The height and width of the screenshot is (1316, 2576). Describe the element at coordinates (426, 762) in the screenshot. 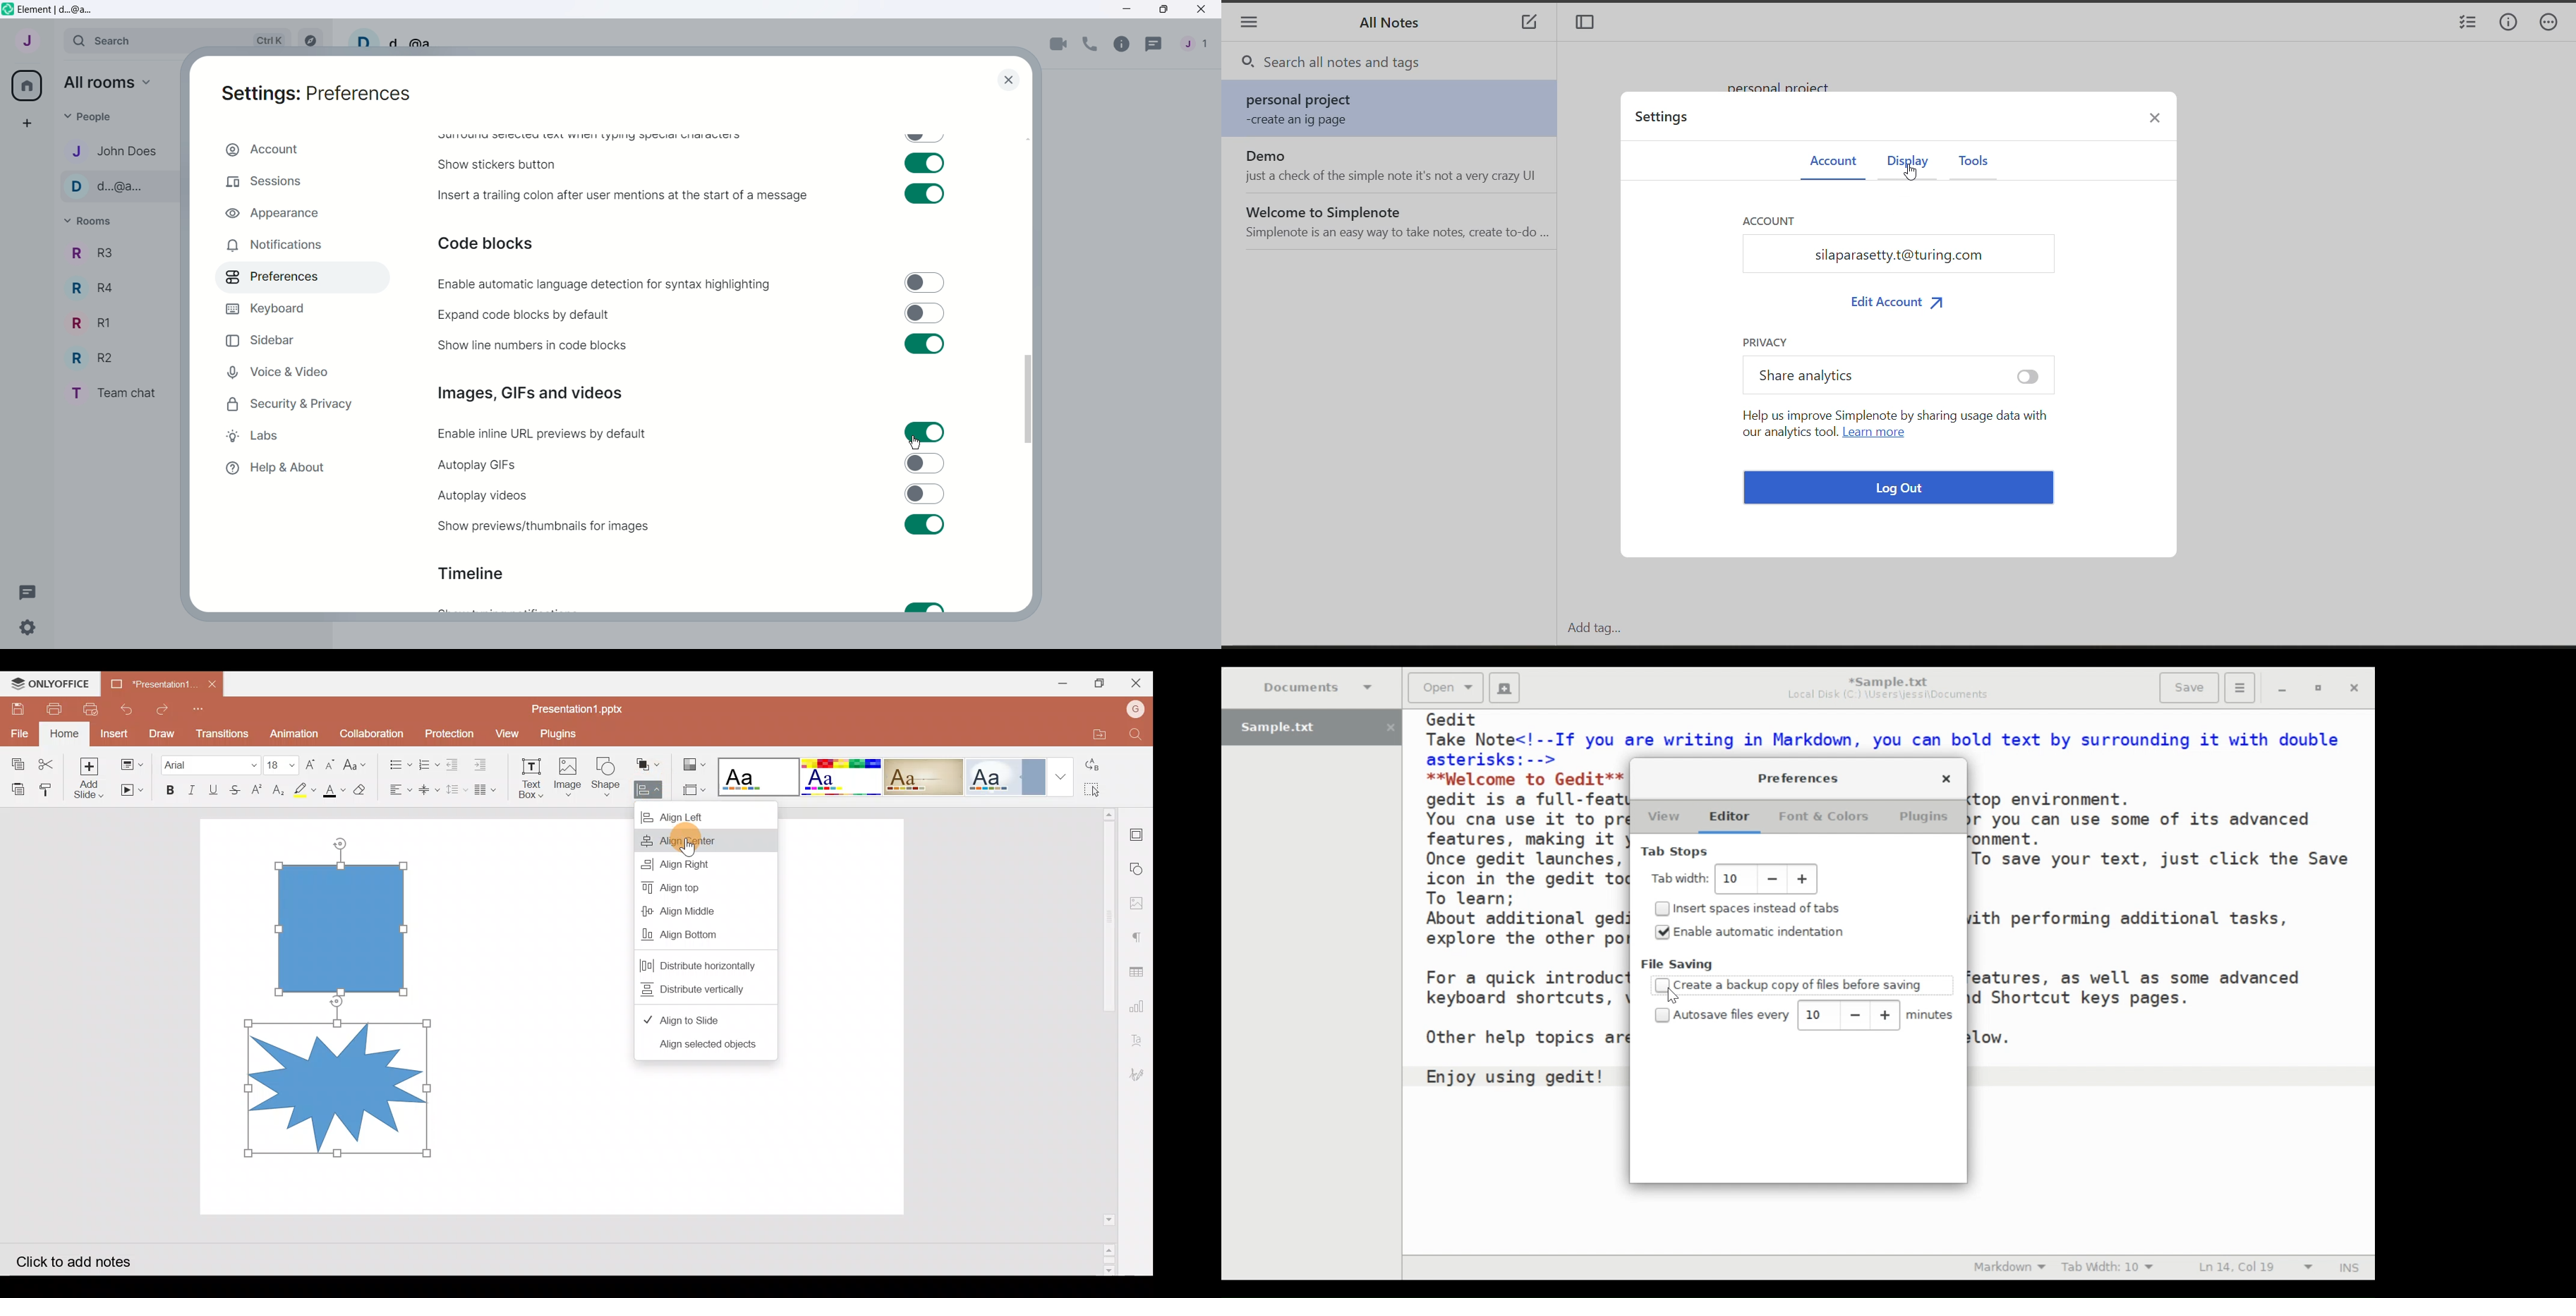

I see `Numbering` at that location.